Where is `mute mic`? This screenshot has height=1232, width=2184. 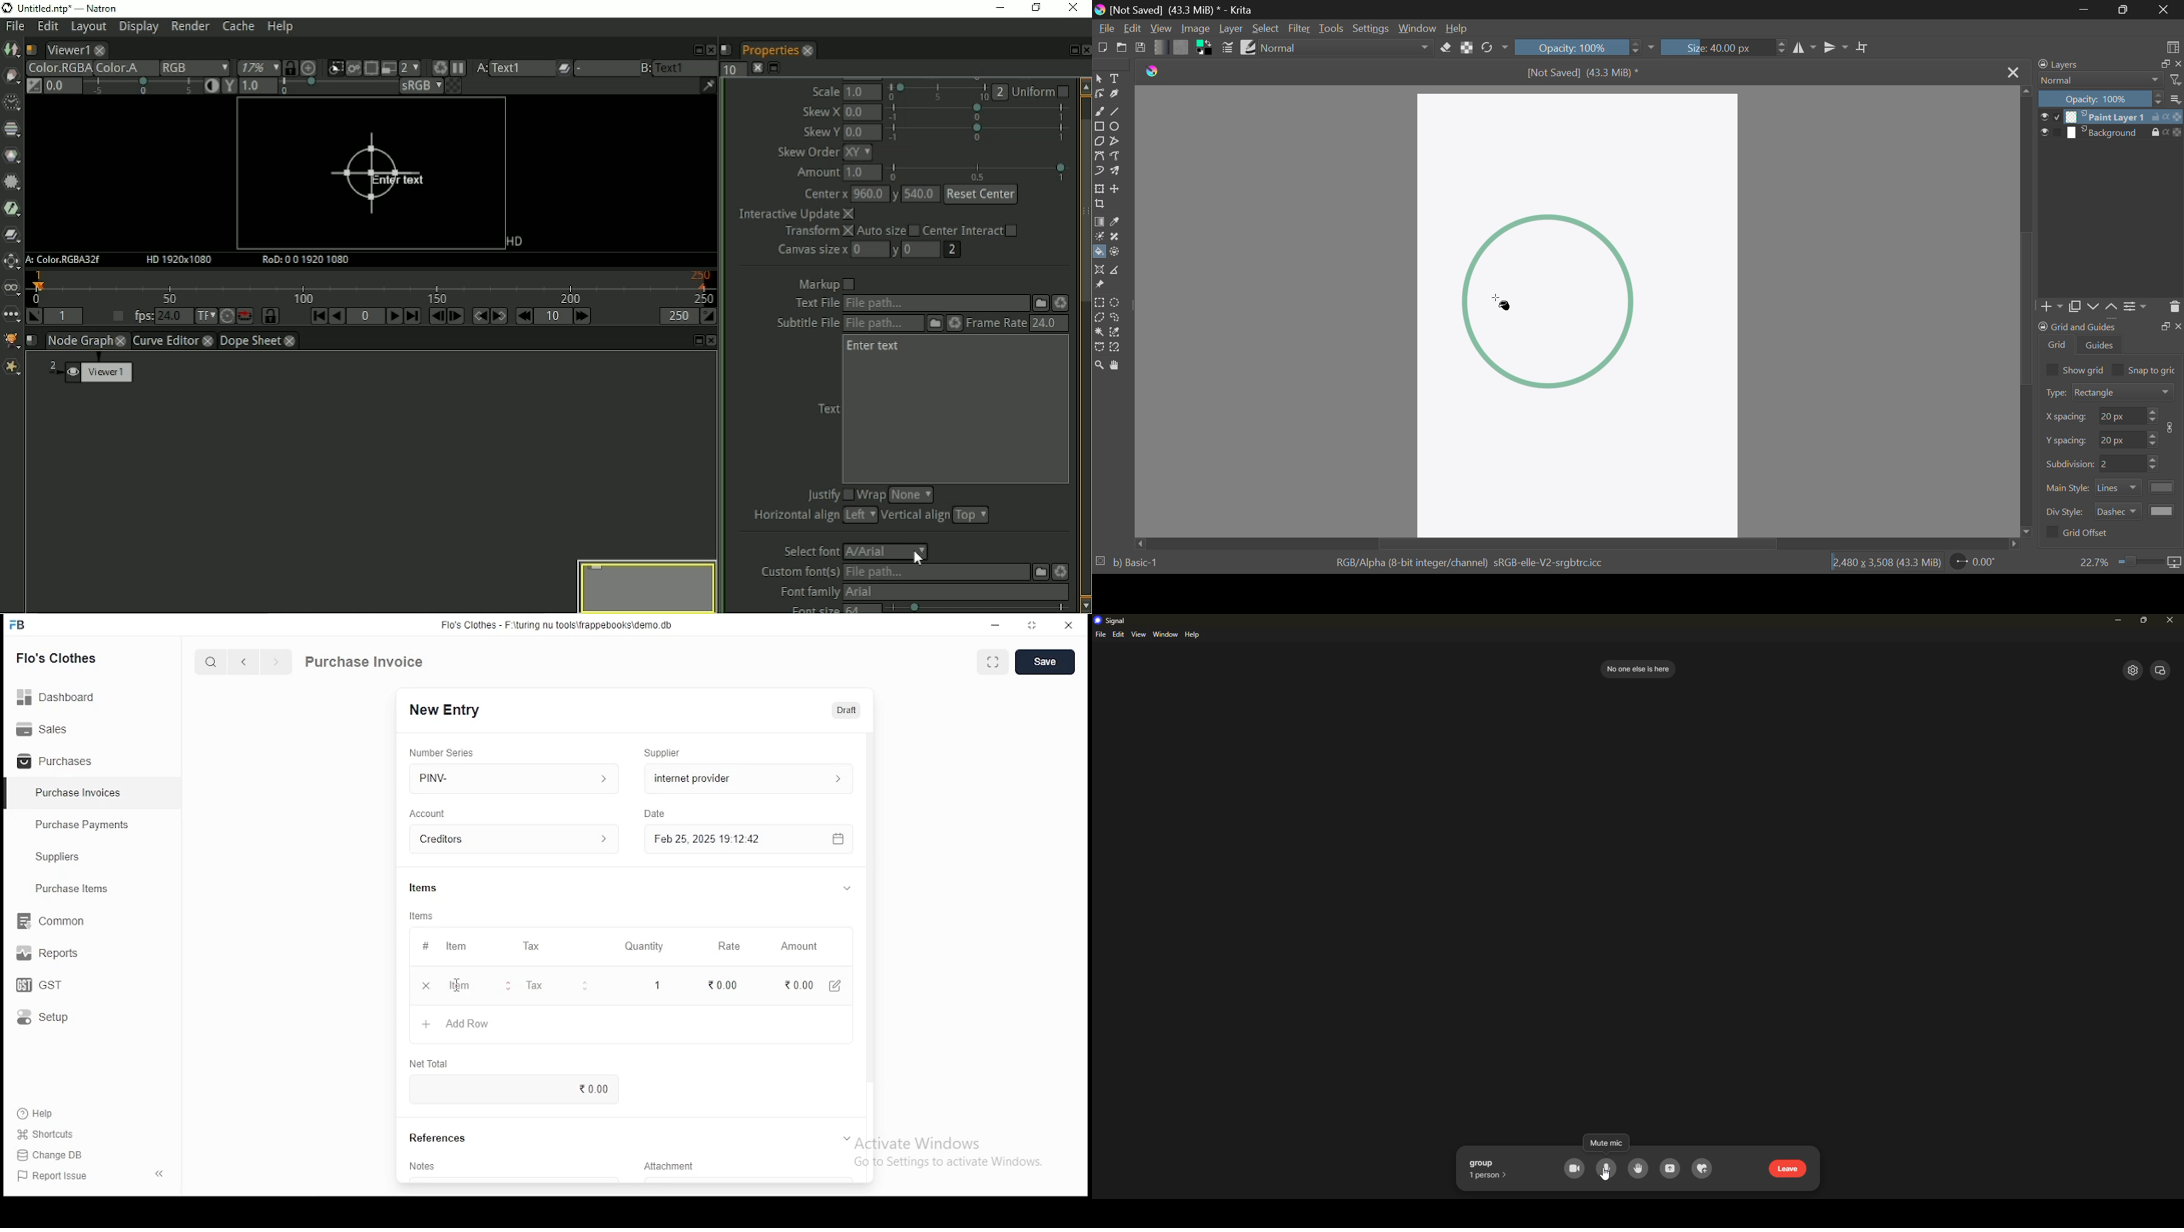
mute mic is located at coordinates (1607, 1169).